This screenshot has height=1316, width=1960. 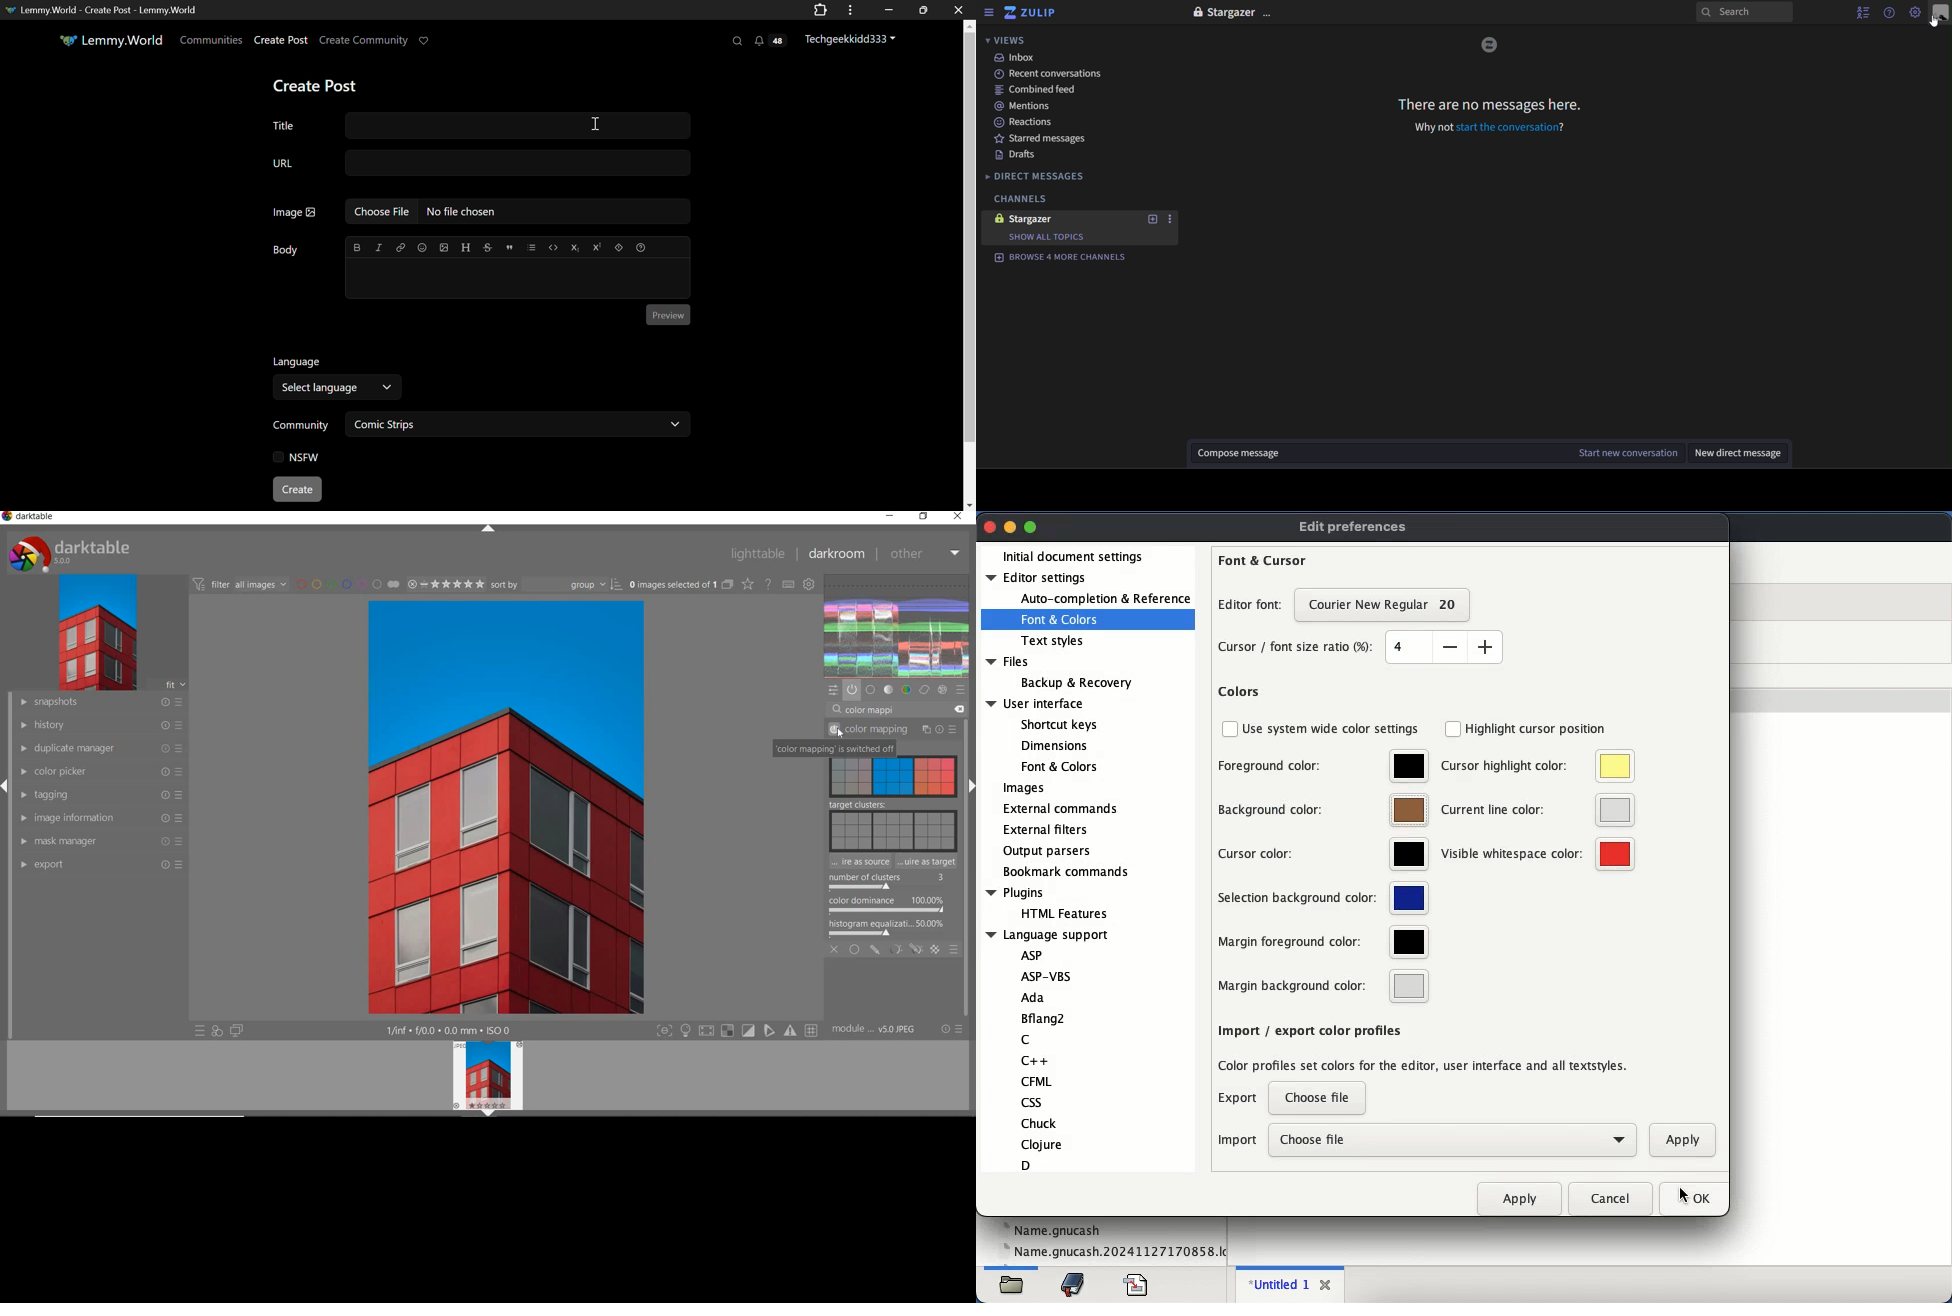 I want to click on new direct message, so click(x=1743, y=453).